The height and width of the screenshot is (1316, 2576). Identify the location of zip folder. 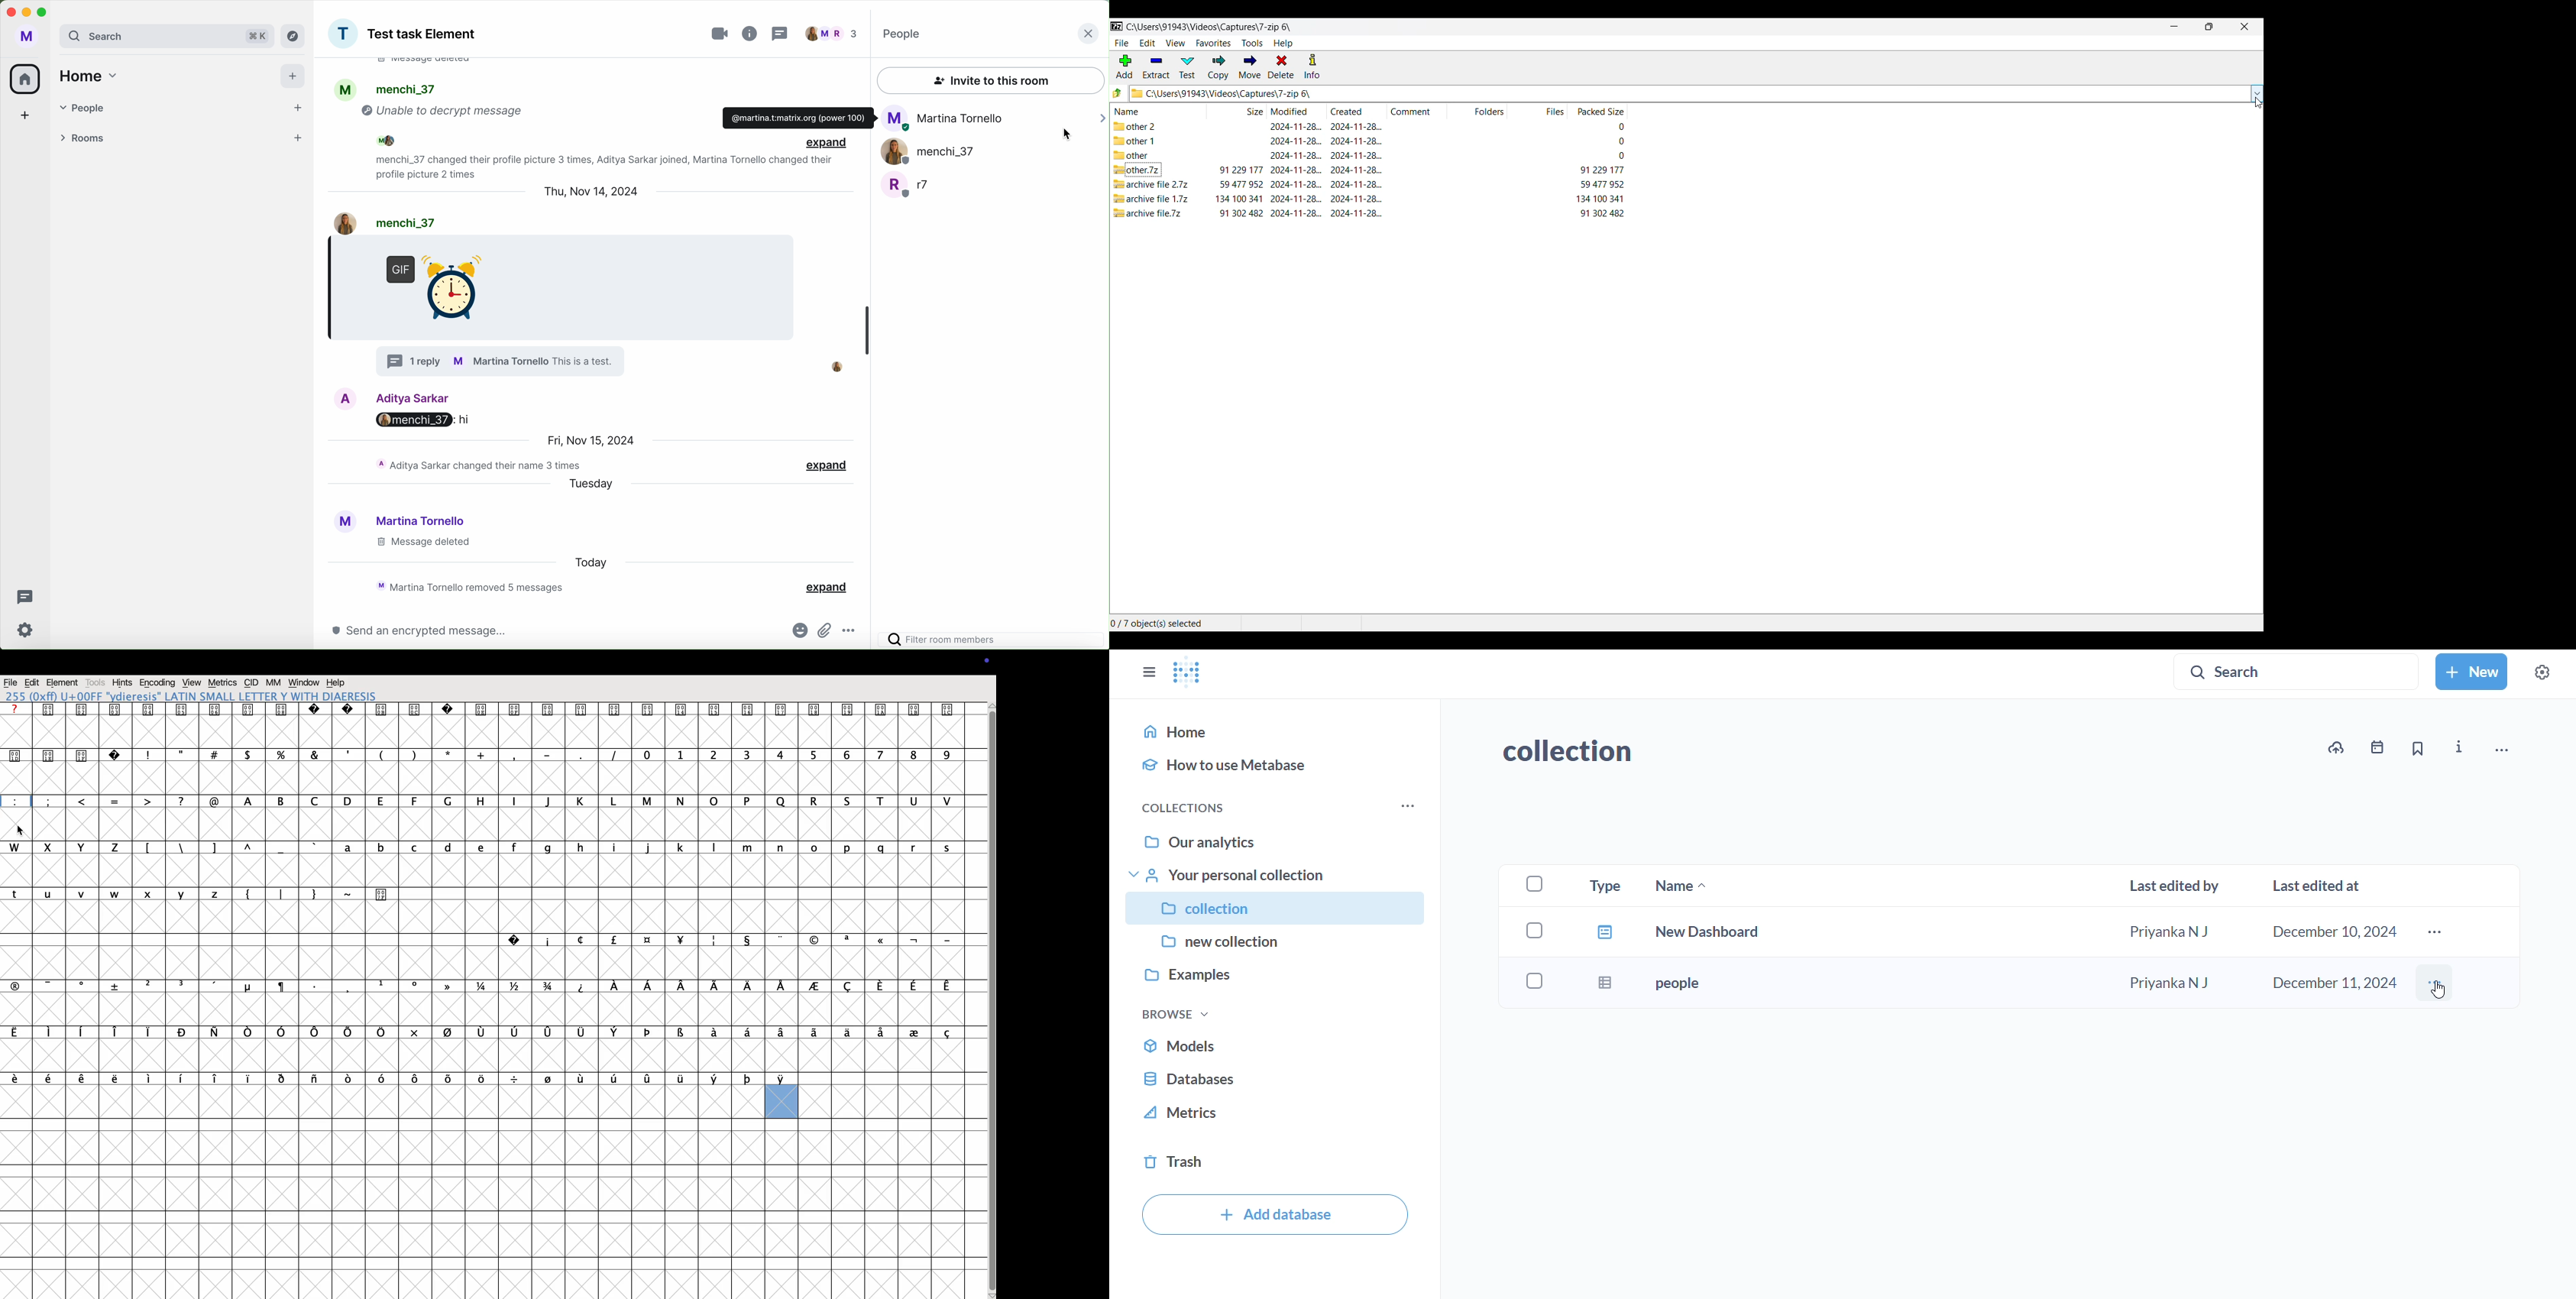
(1154, 185).